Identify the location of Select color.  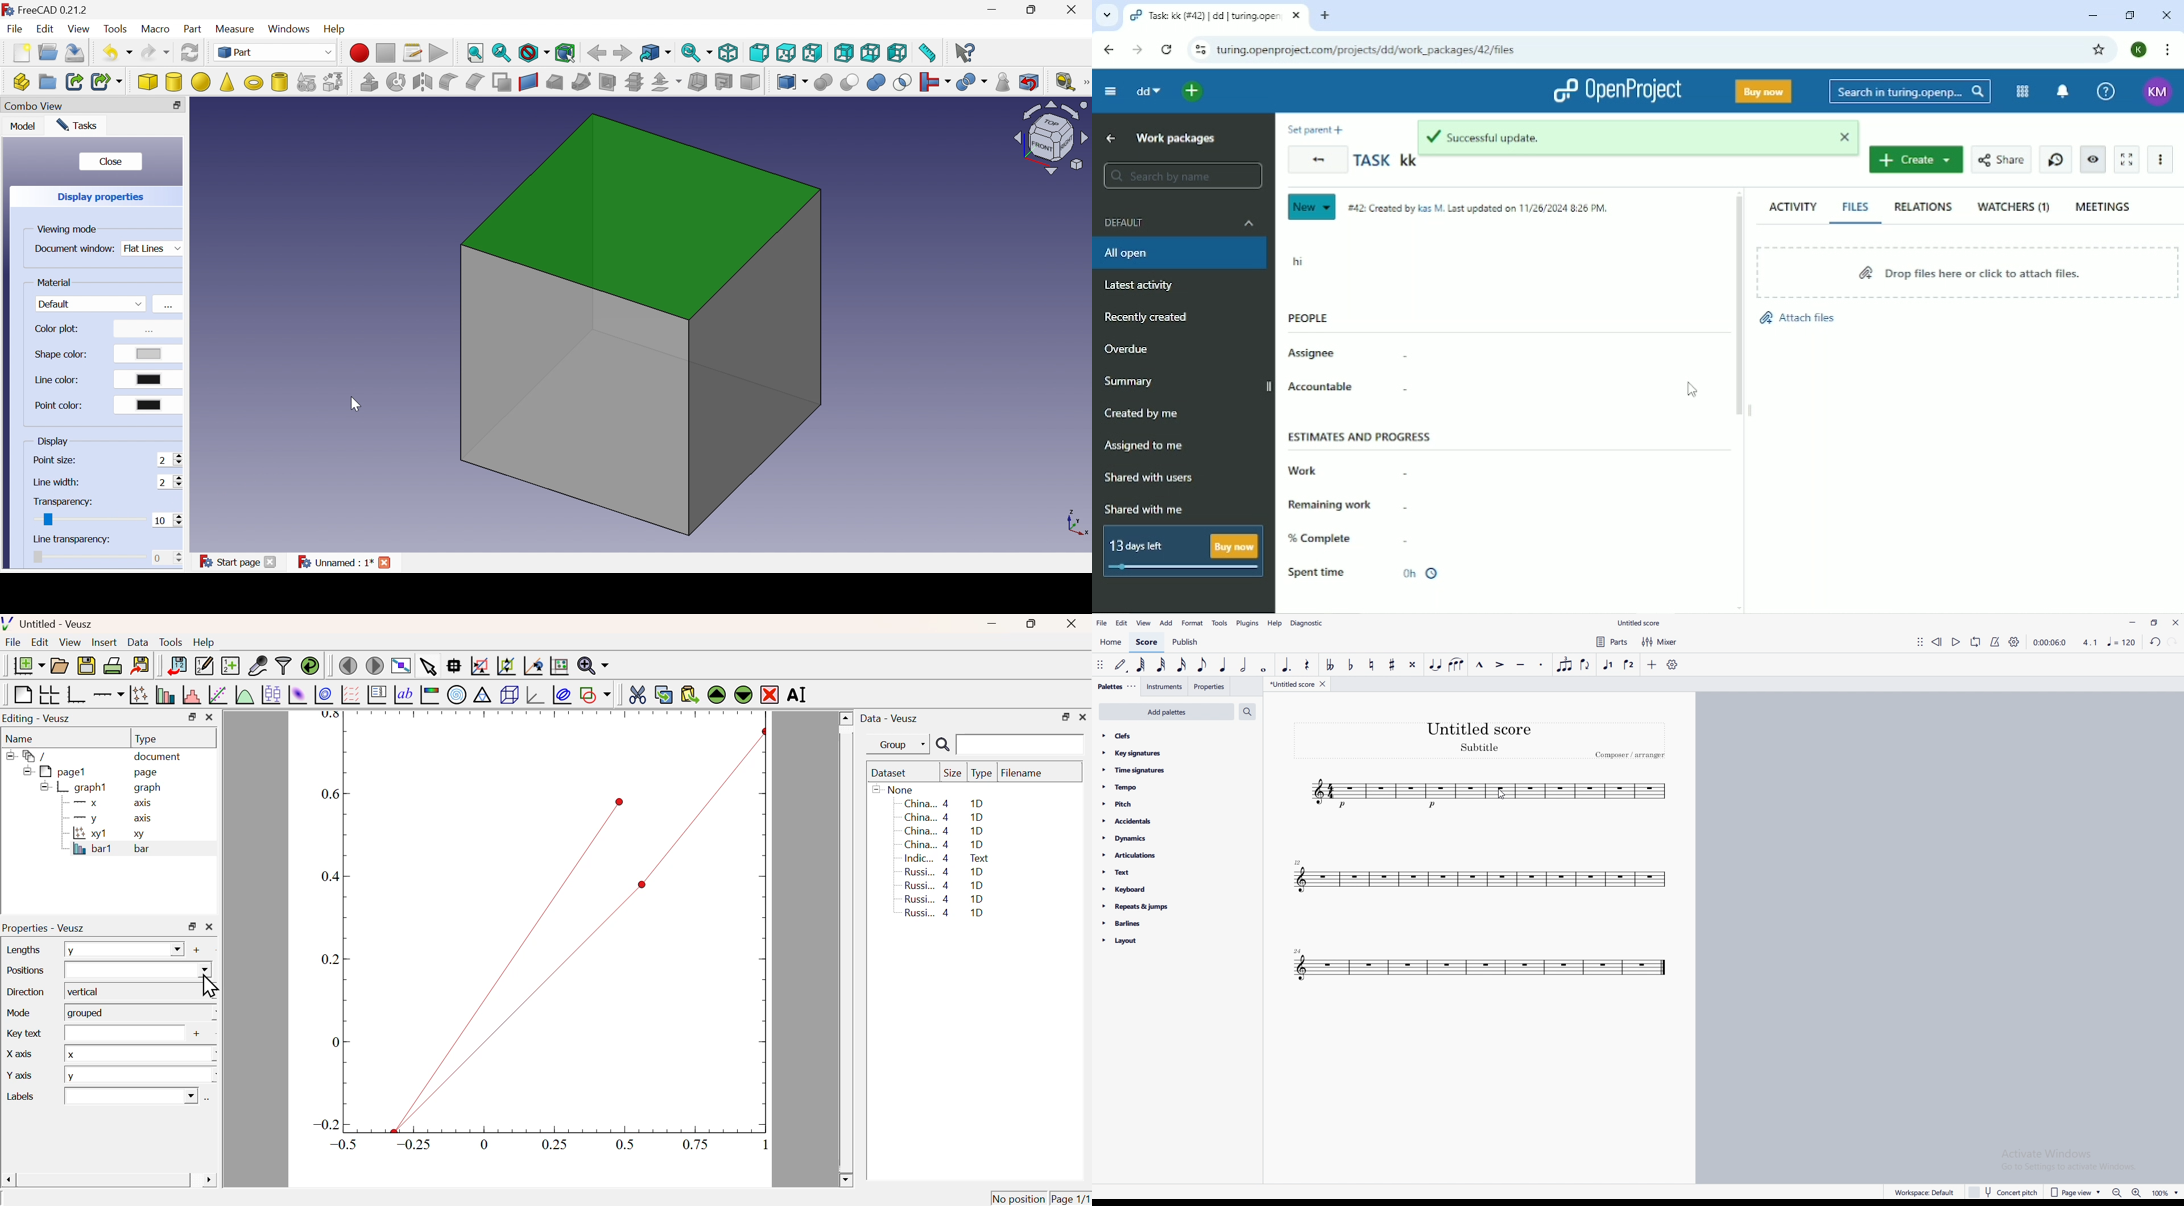
(150, 354).